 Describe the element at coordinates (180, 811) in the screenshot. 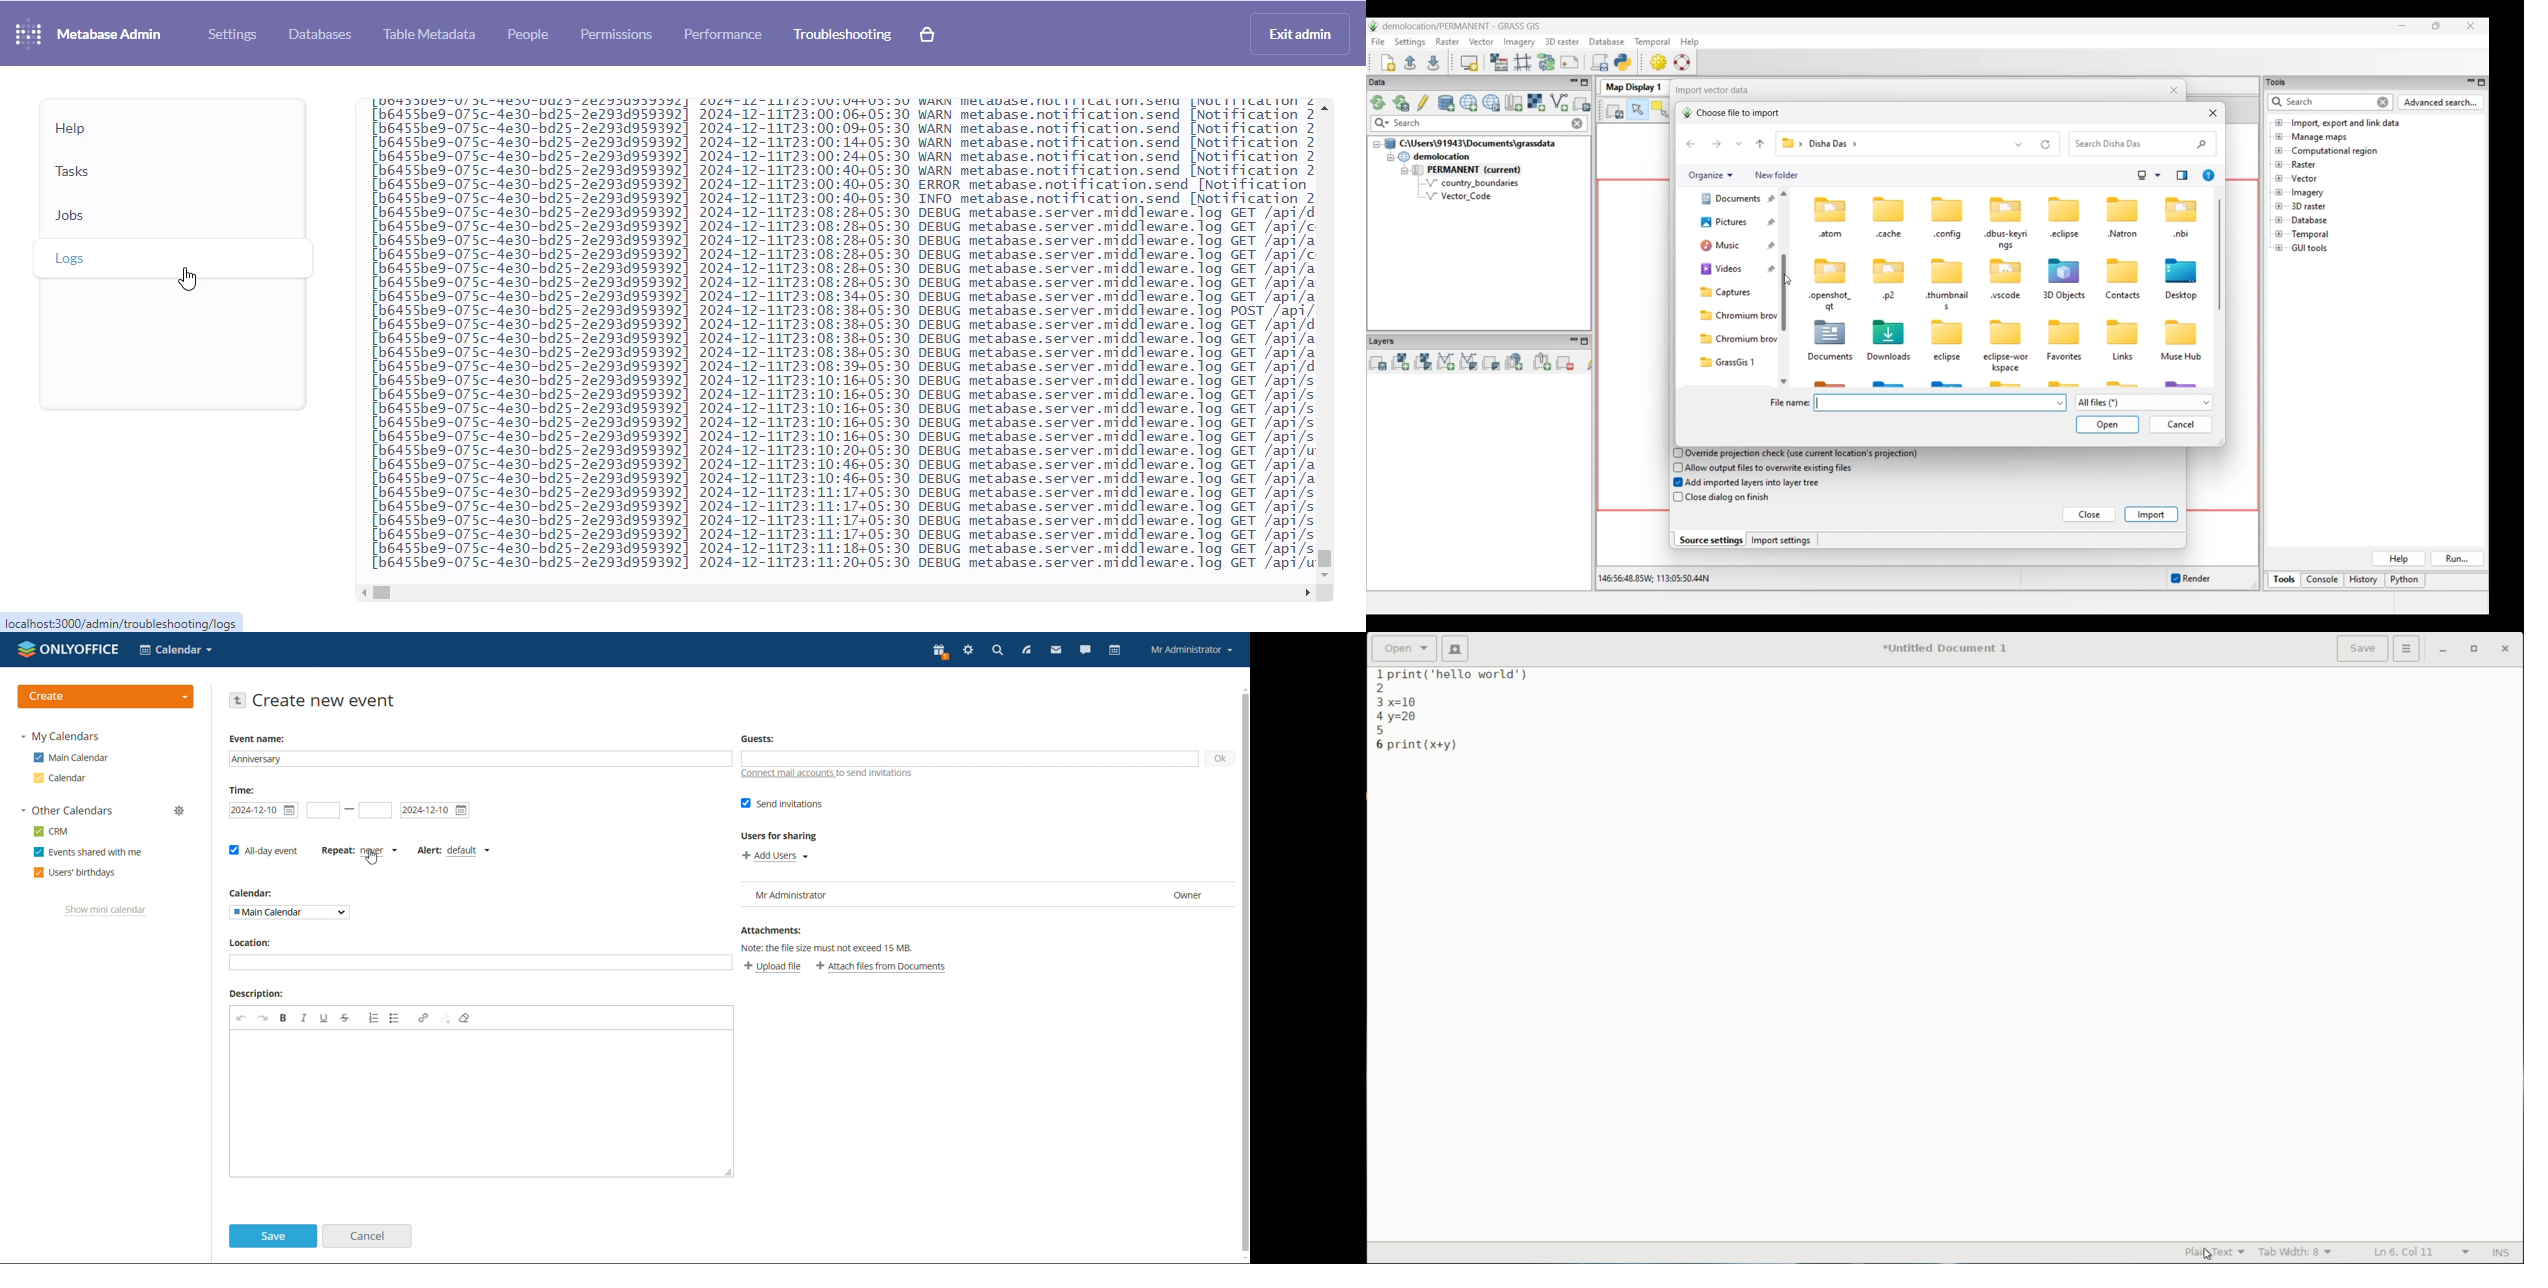

I see `manage` at that location.